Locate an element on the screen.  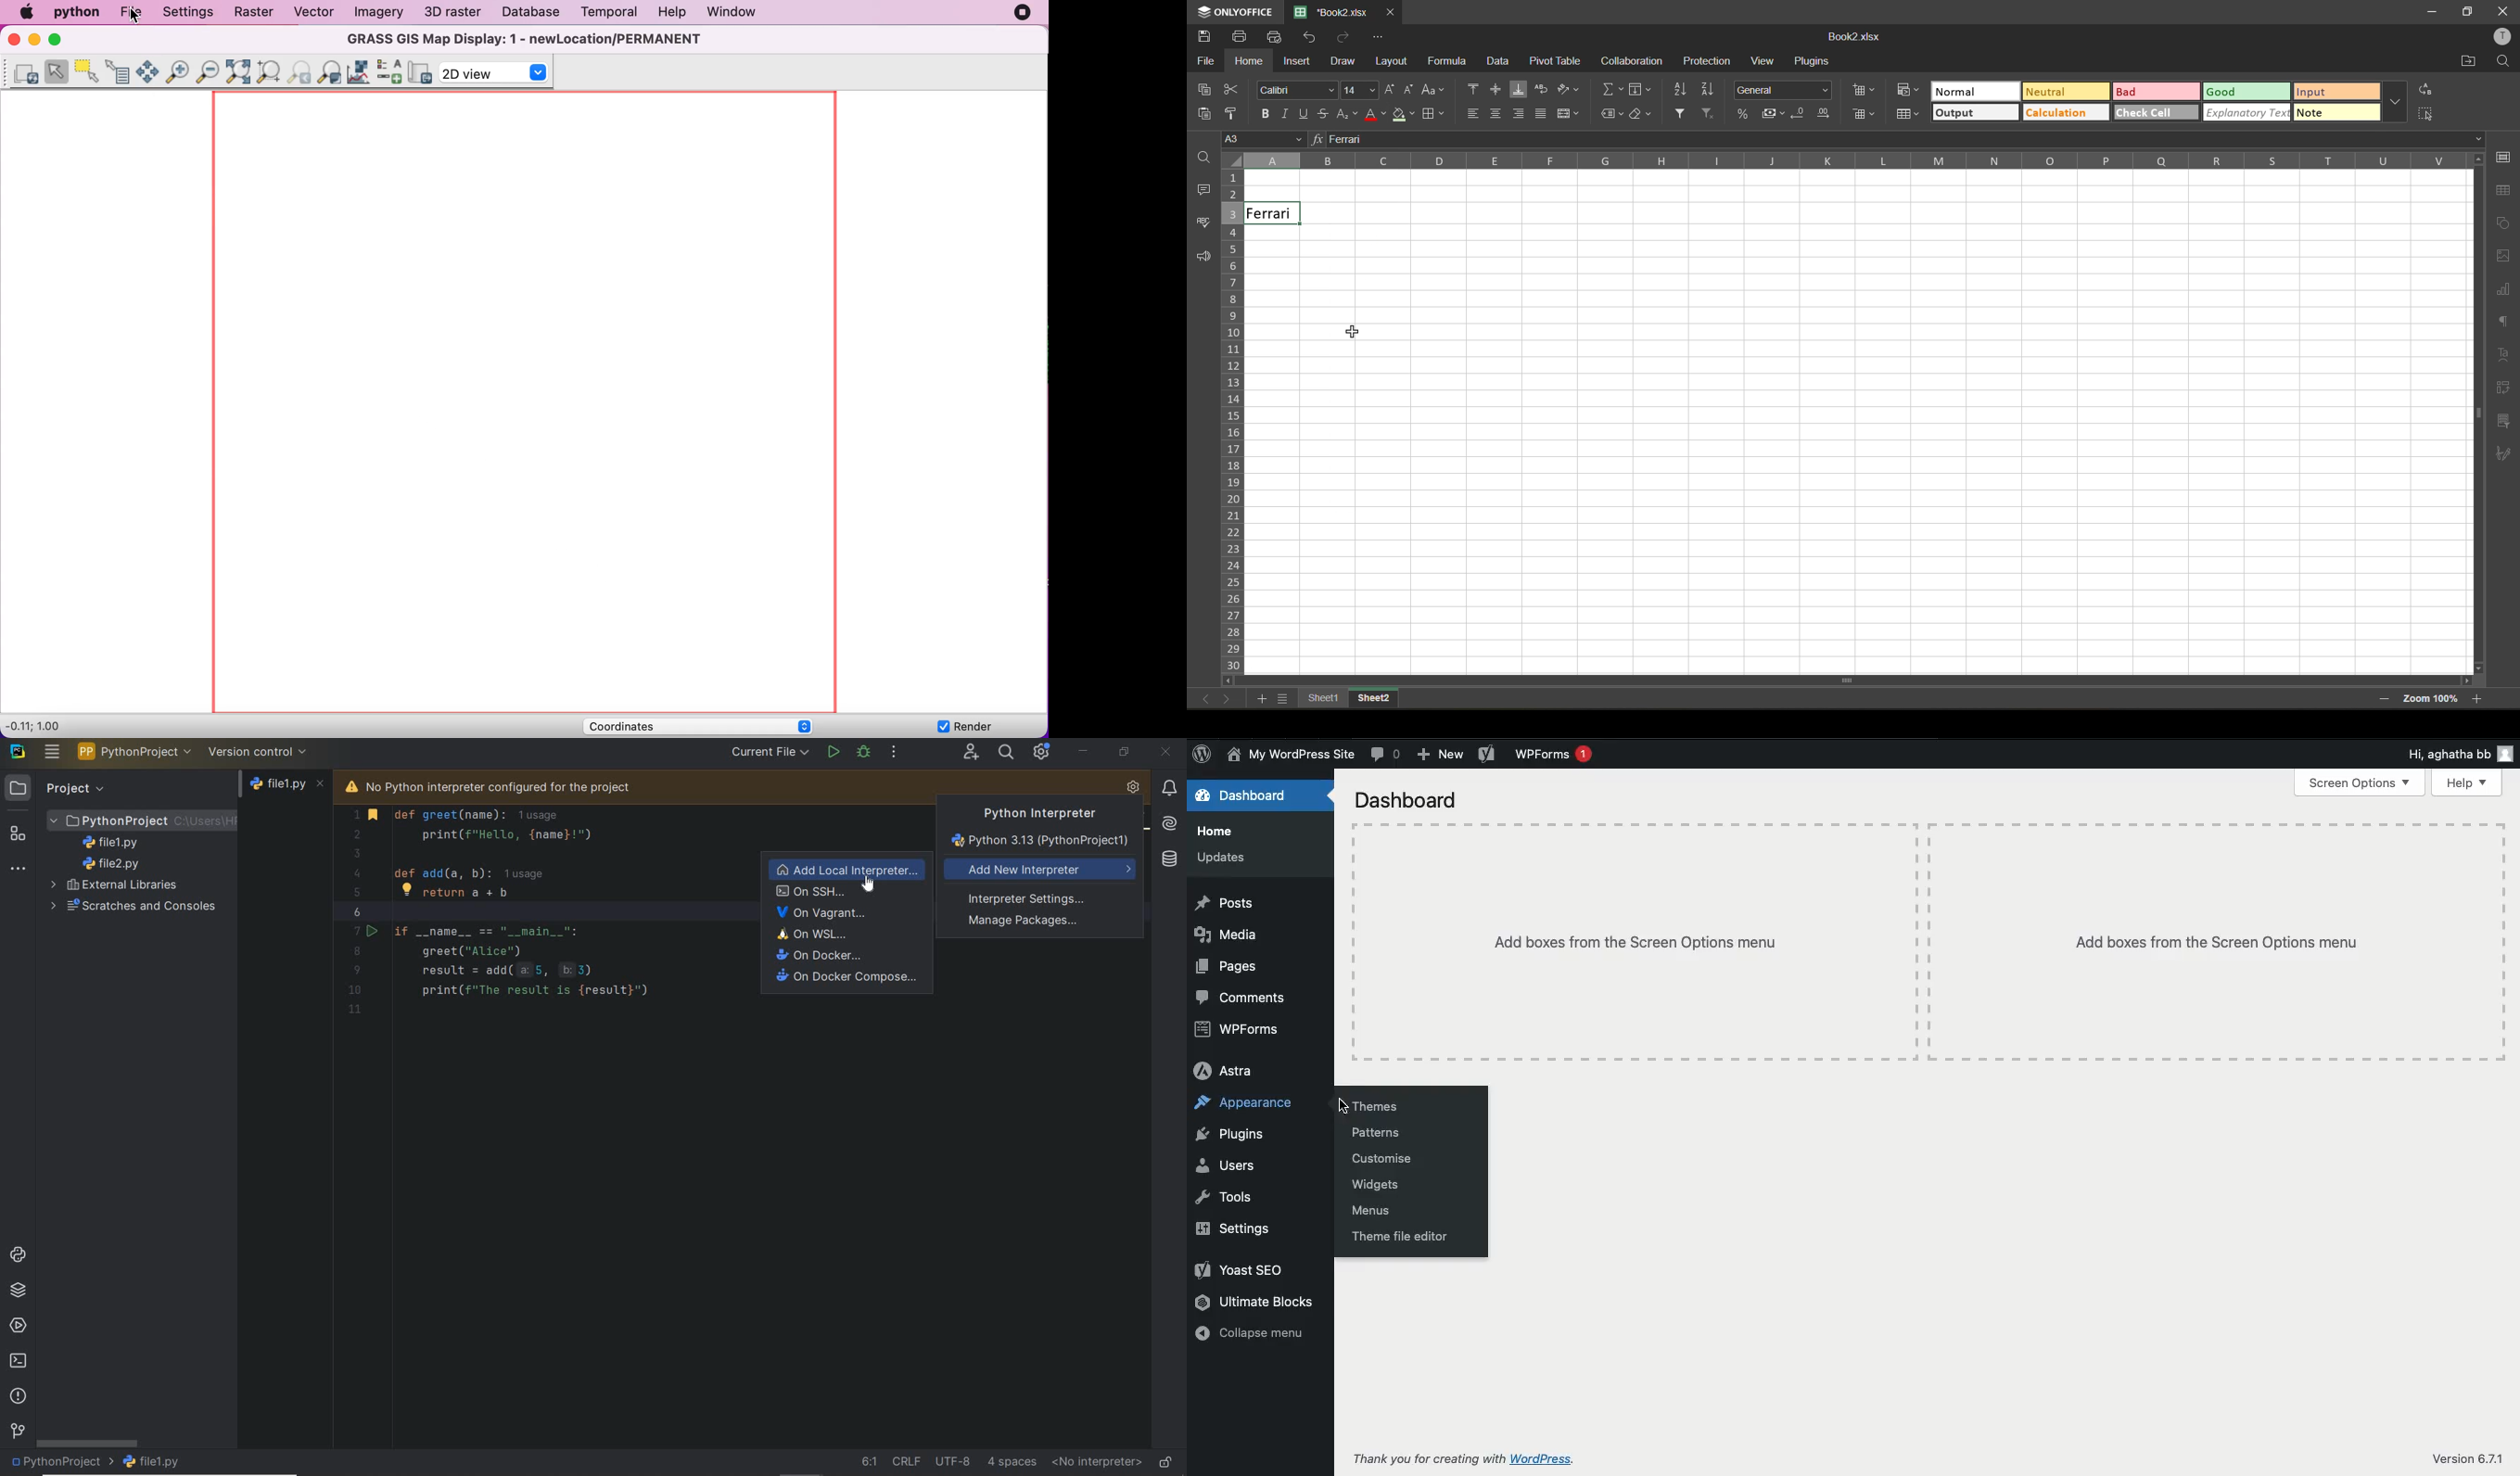
News is located at coordinates (1293, 754).